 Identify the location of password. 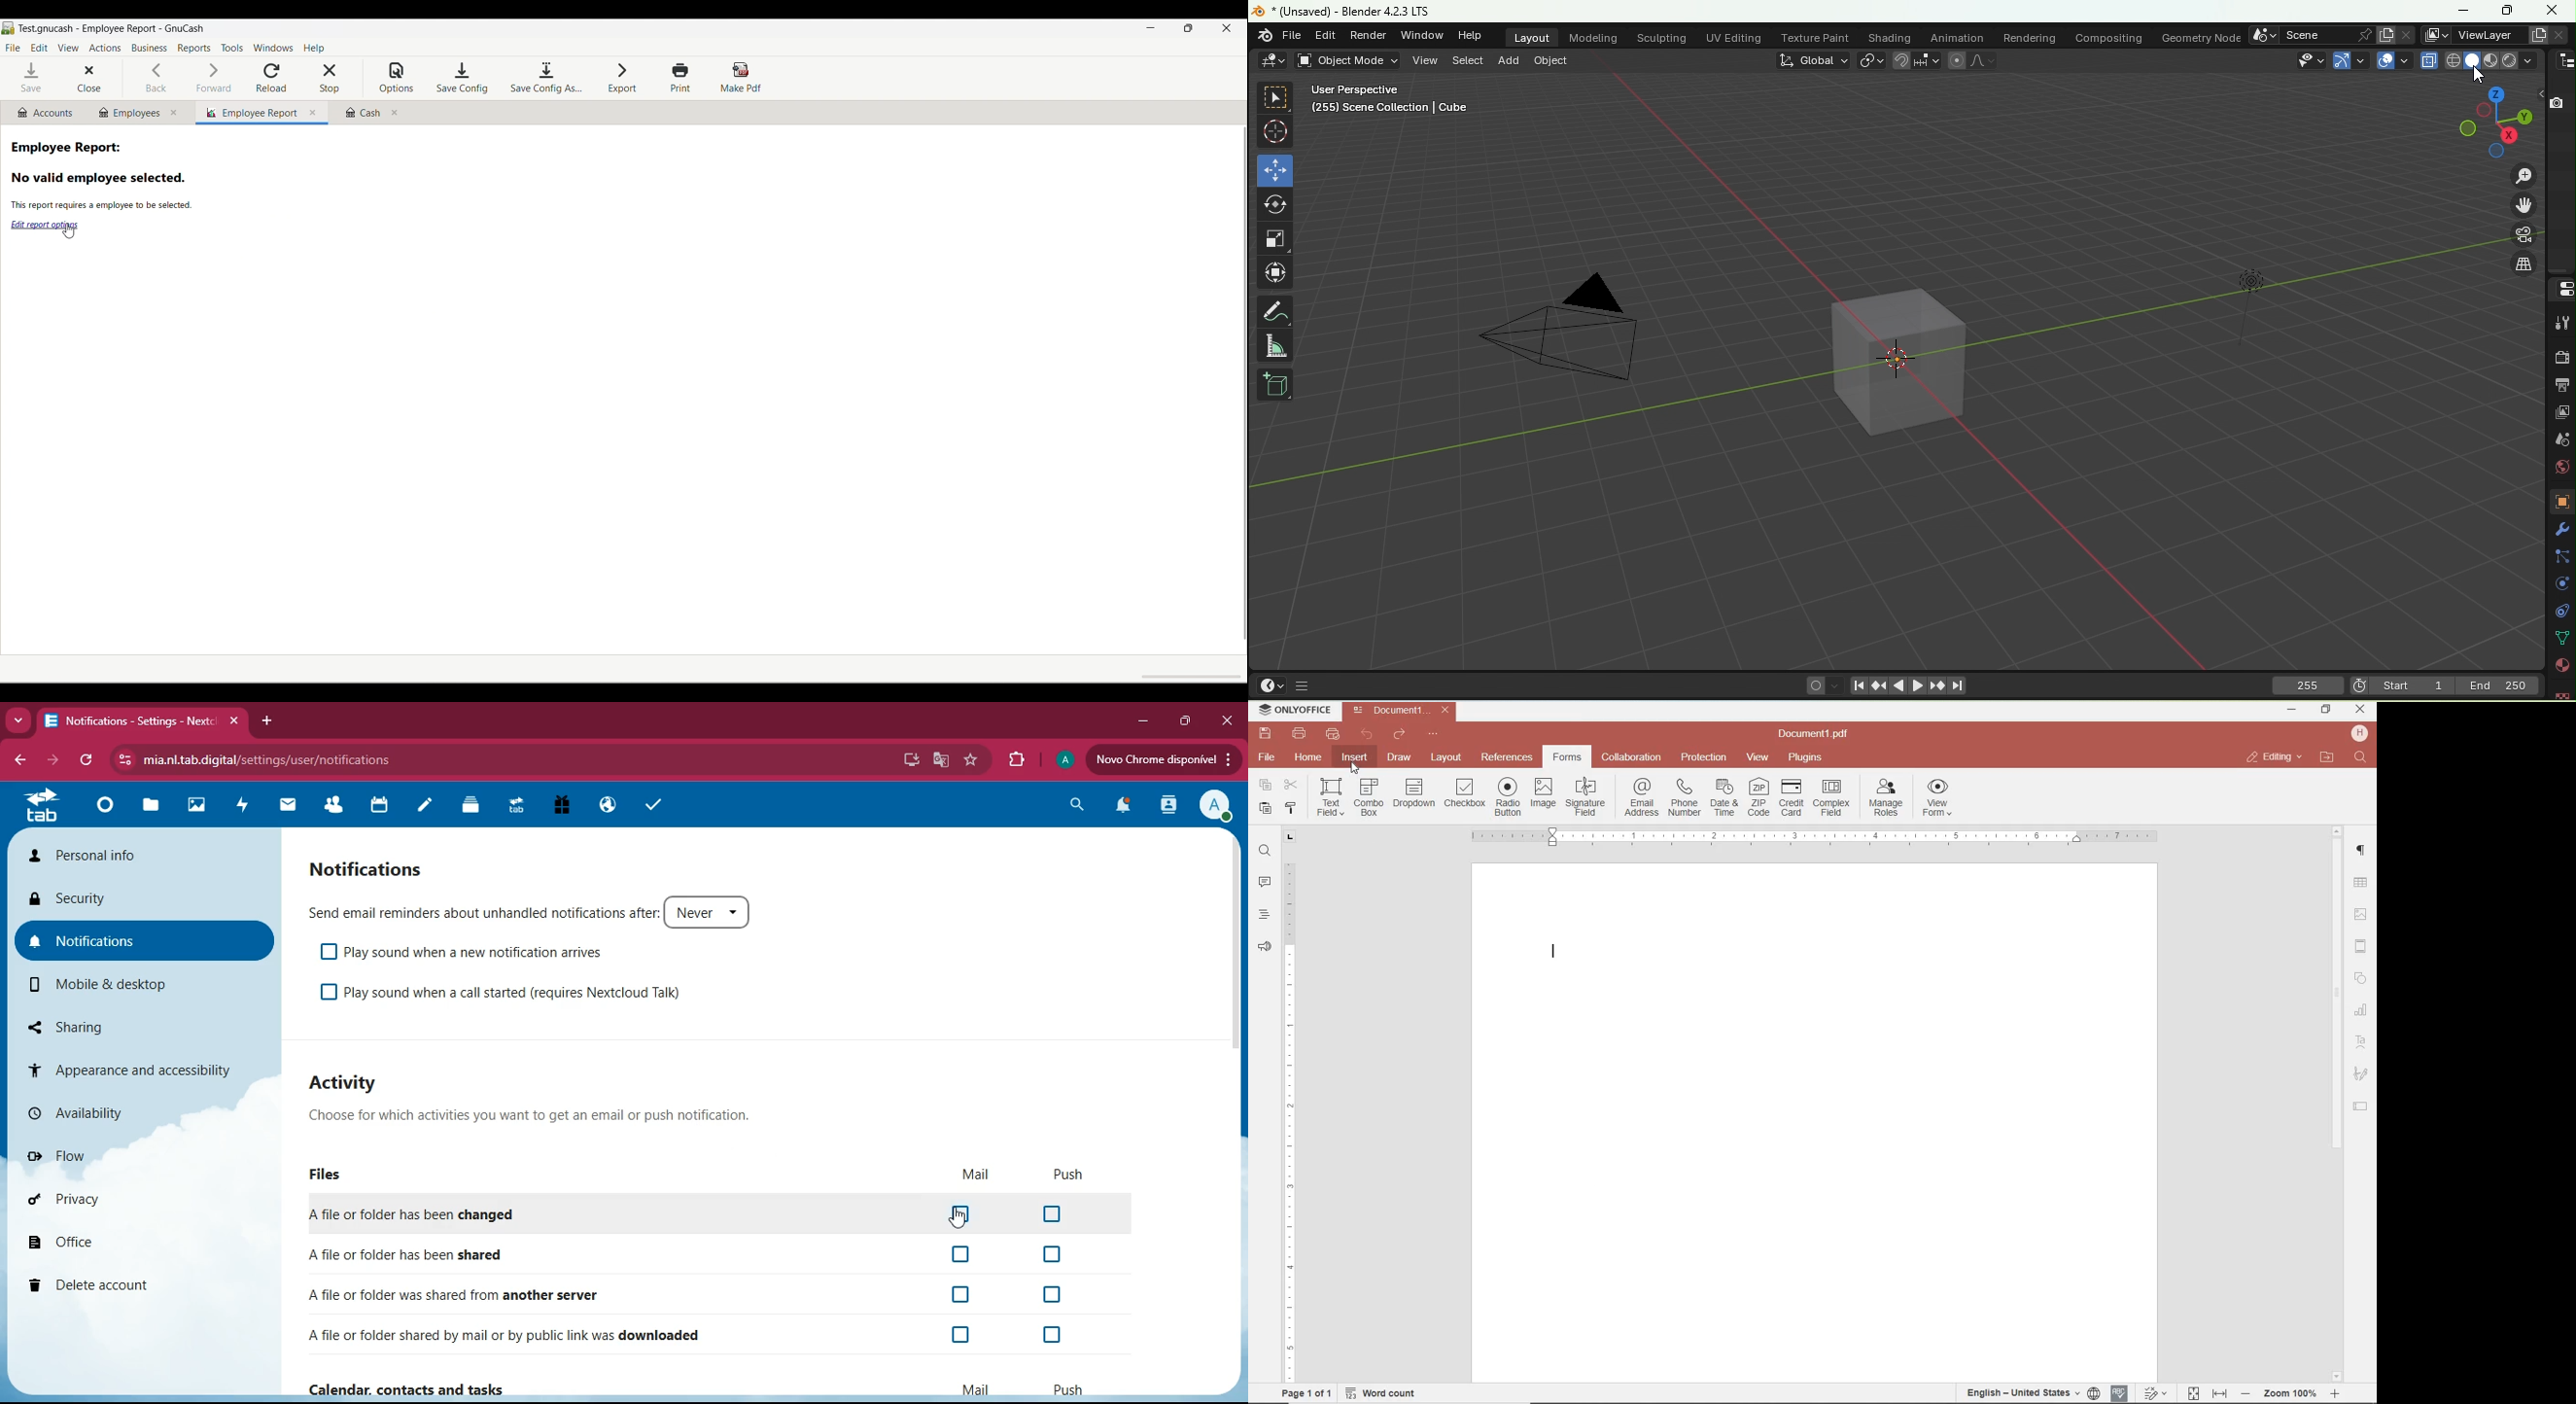
(885, 761).